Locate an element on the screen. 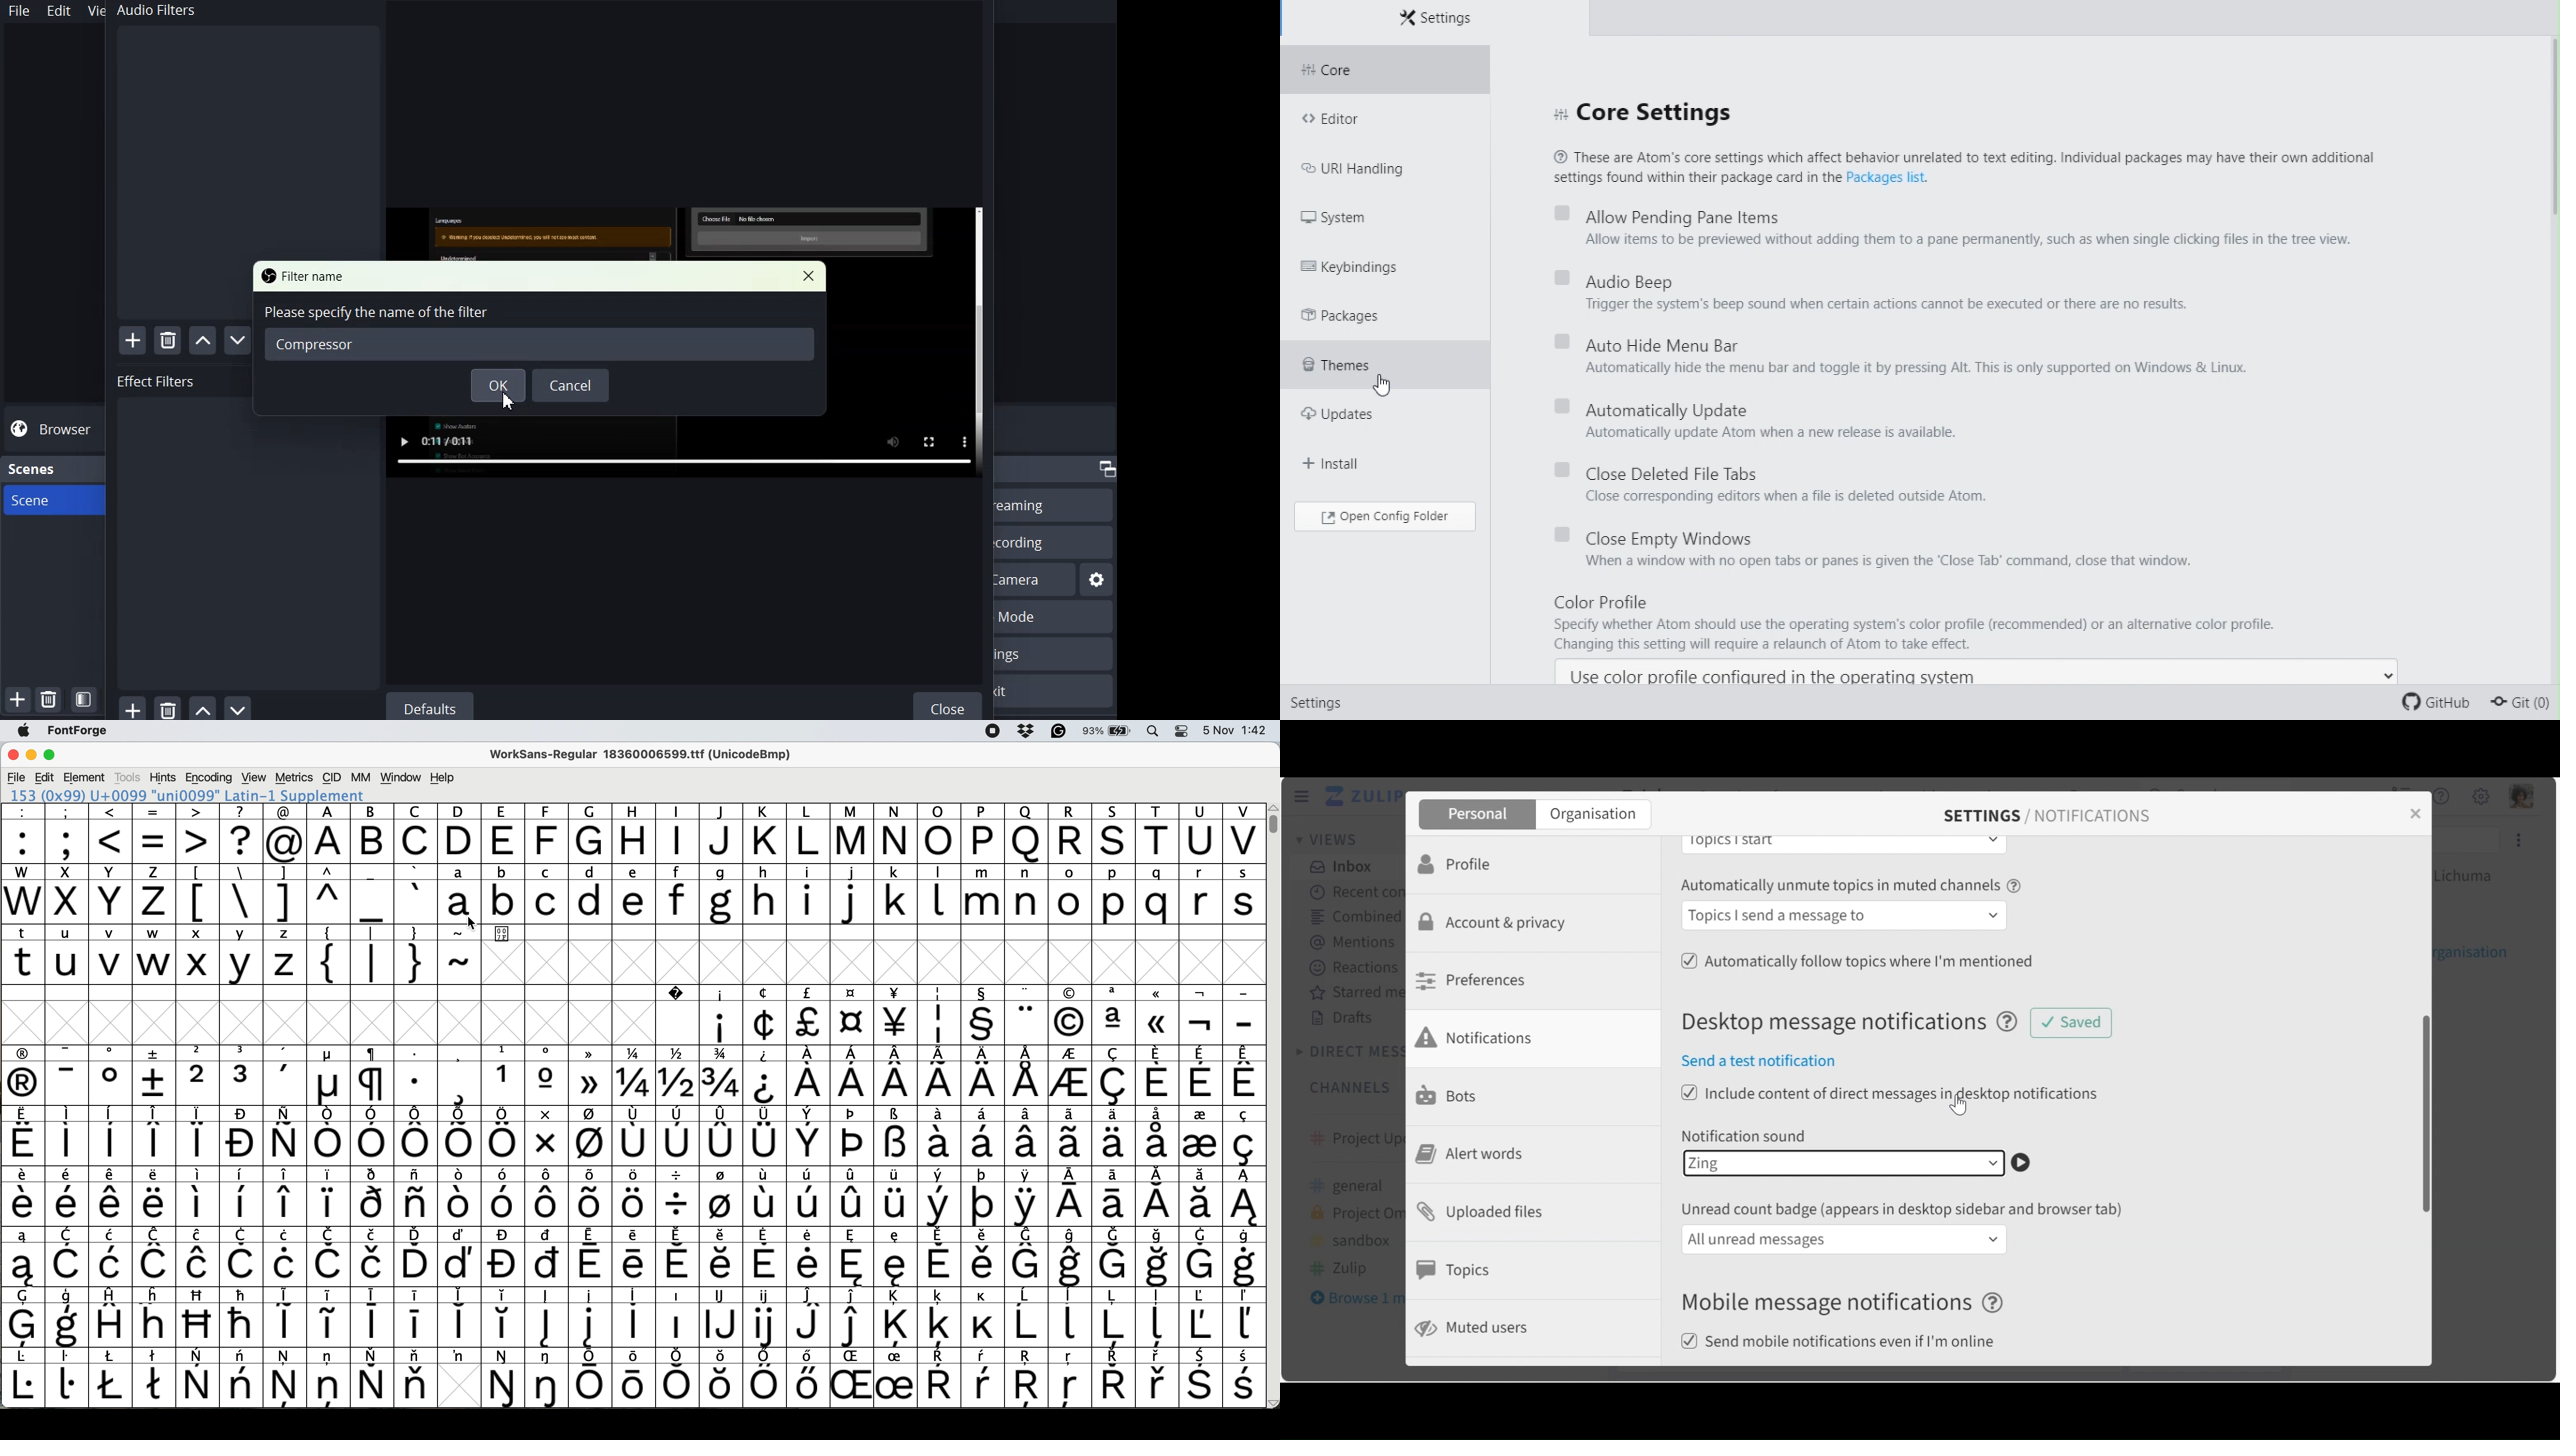 This screenshot has height=1456, width=2576. symbol is located at coordinates (680, 1378).